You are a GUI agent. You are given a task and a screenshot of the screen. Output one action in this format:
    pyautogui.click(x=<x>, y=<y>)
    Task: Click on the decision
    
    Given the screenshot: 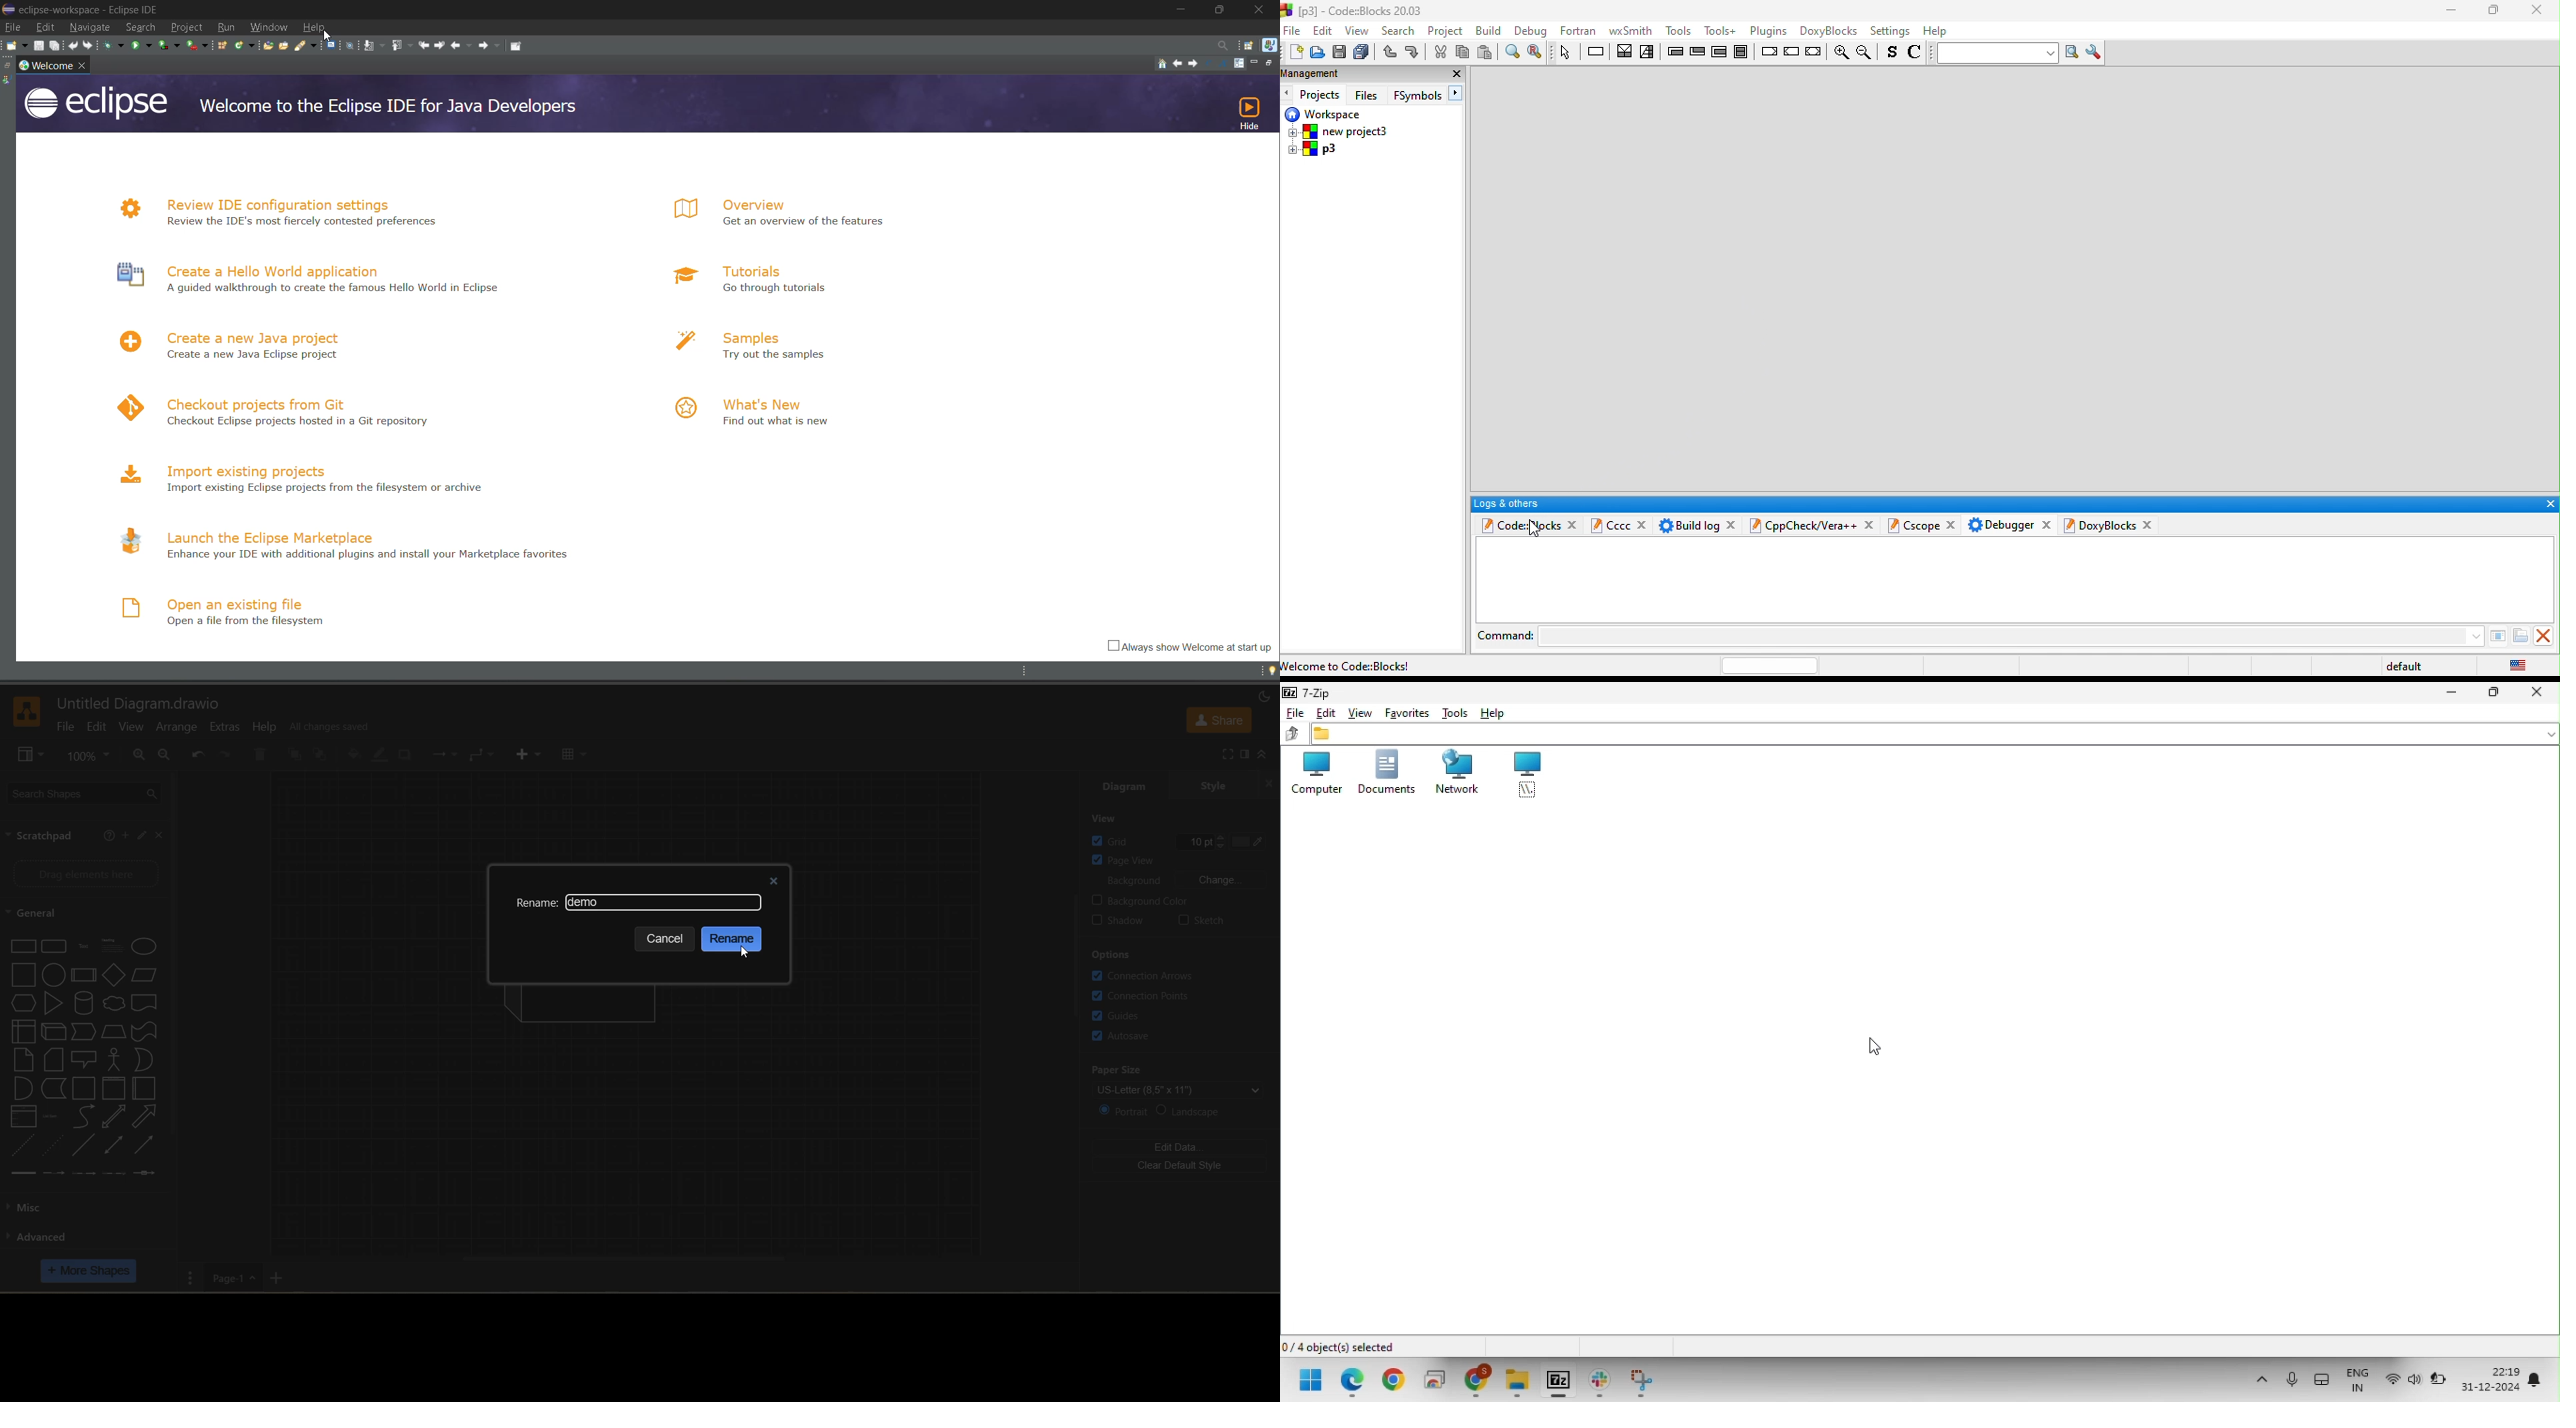 What is the action you would take?
    pyautogui.click(x=1625, y=51)
    